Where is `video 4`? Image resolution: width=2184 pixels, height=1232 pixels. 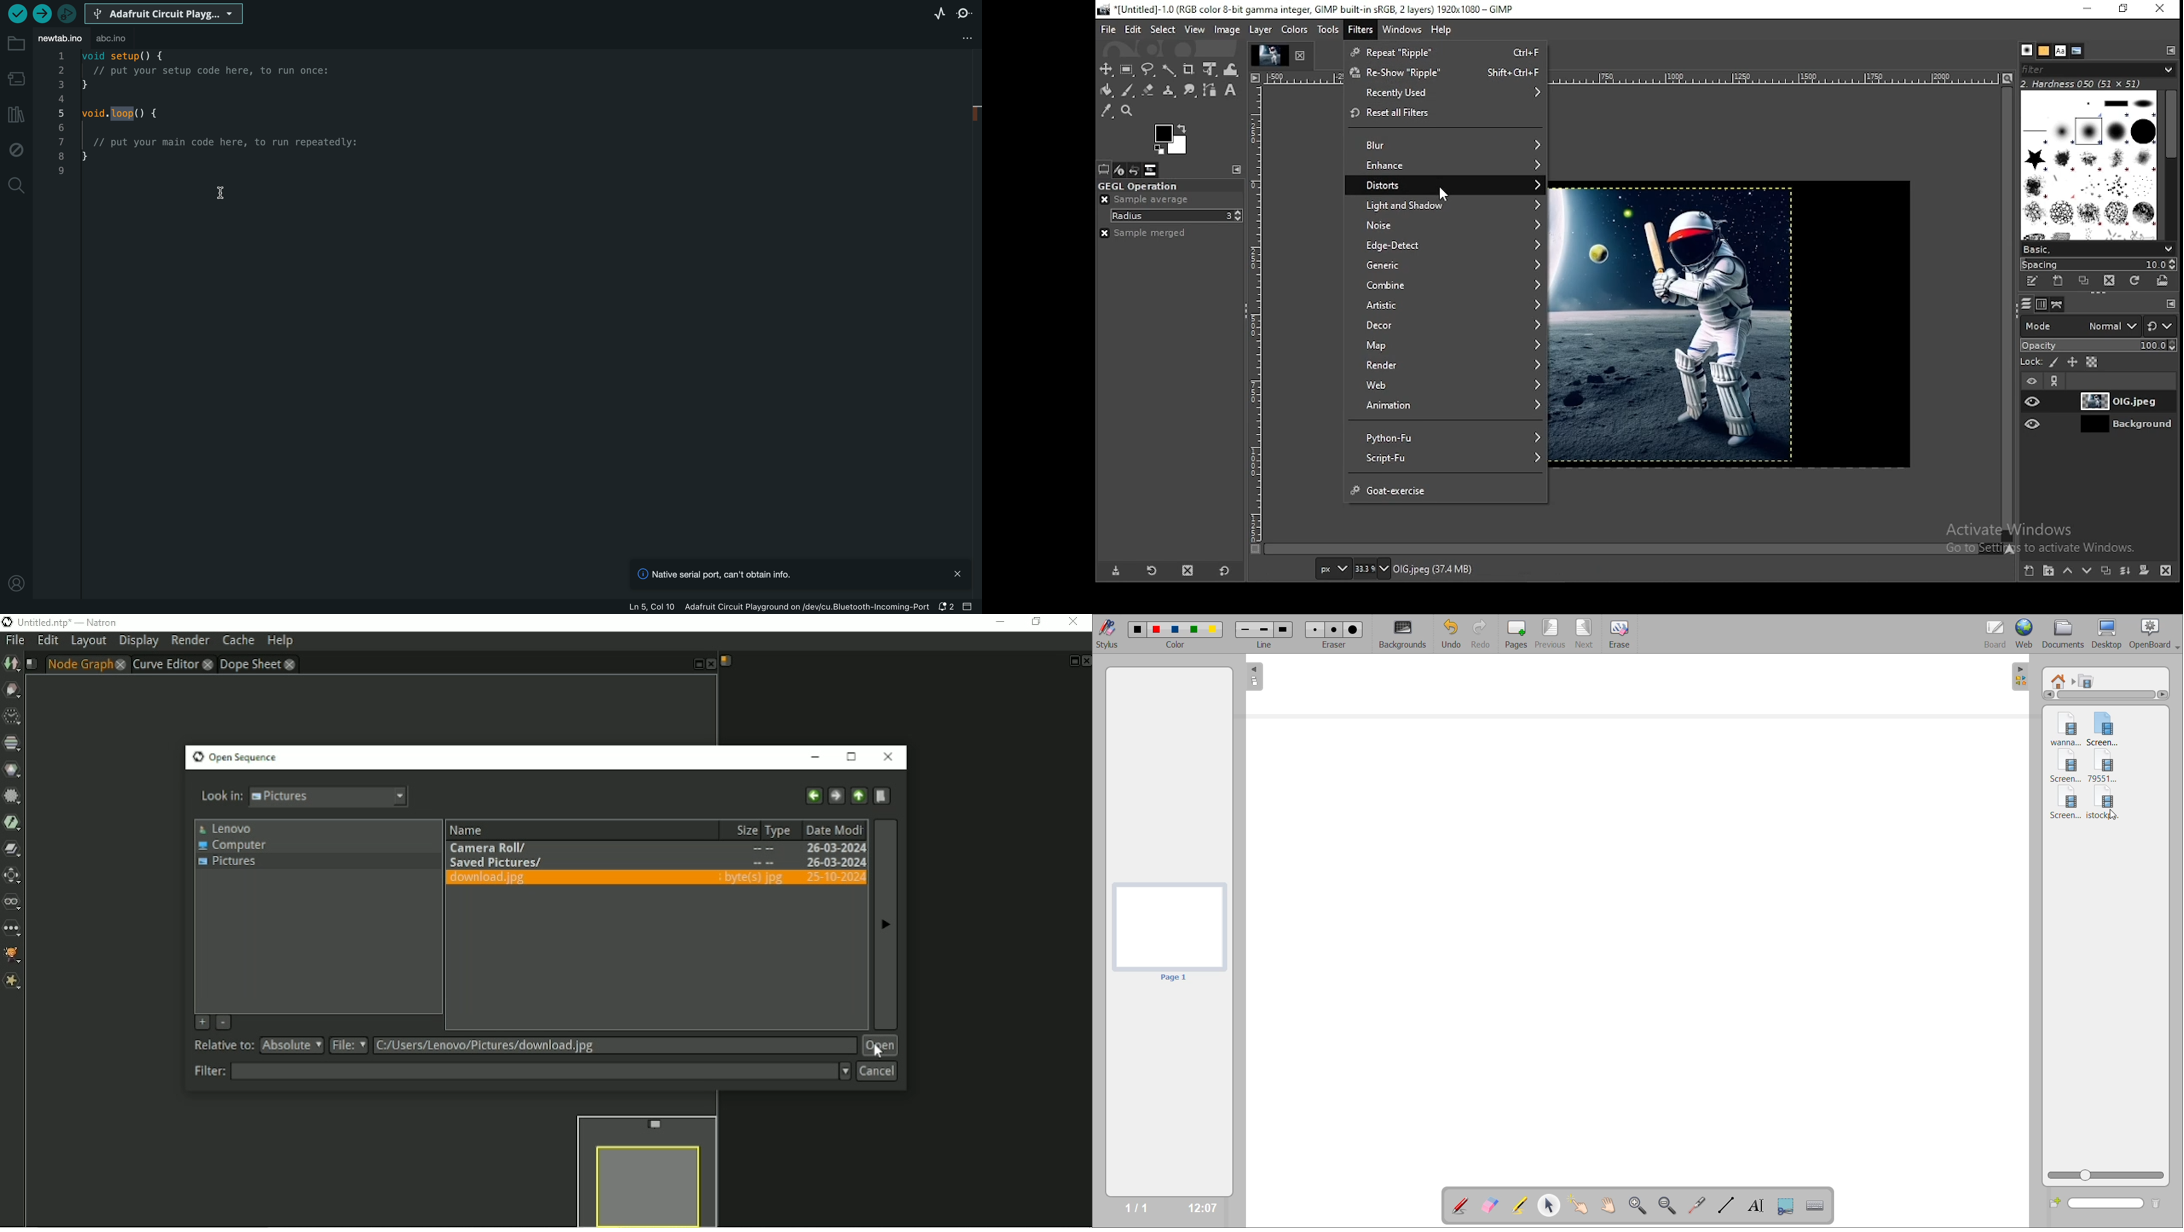 video 4 is located at coordinates (2109, 766).